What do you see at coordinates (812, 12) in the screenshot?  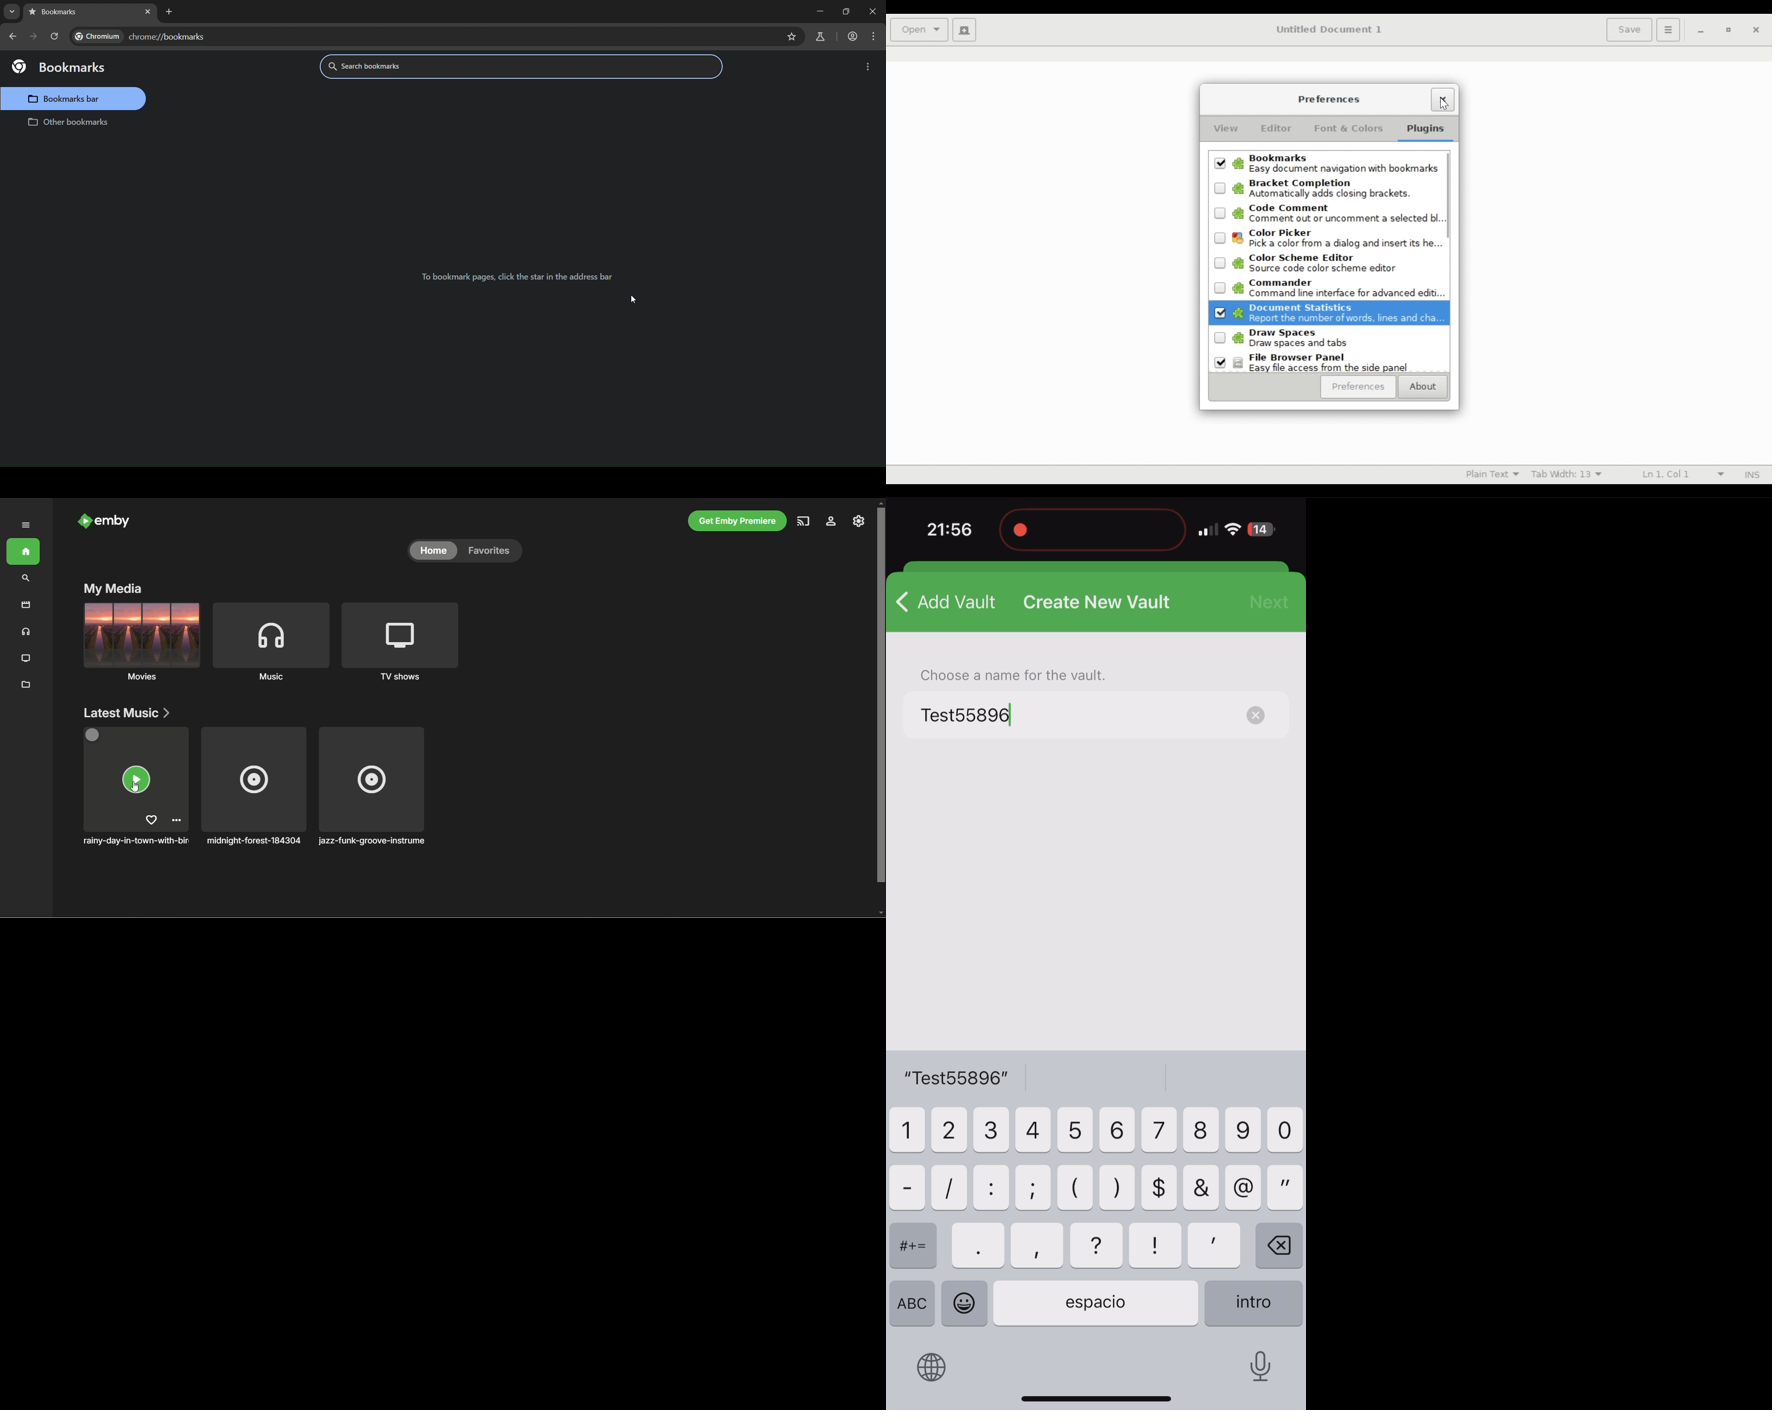 I see `minimize` at bounding box center [812, 12].